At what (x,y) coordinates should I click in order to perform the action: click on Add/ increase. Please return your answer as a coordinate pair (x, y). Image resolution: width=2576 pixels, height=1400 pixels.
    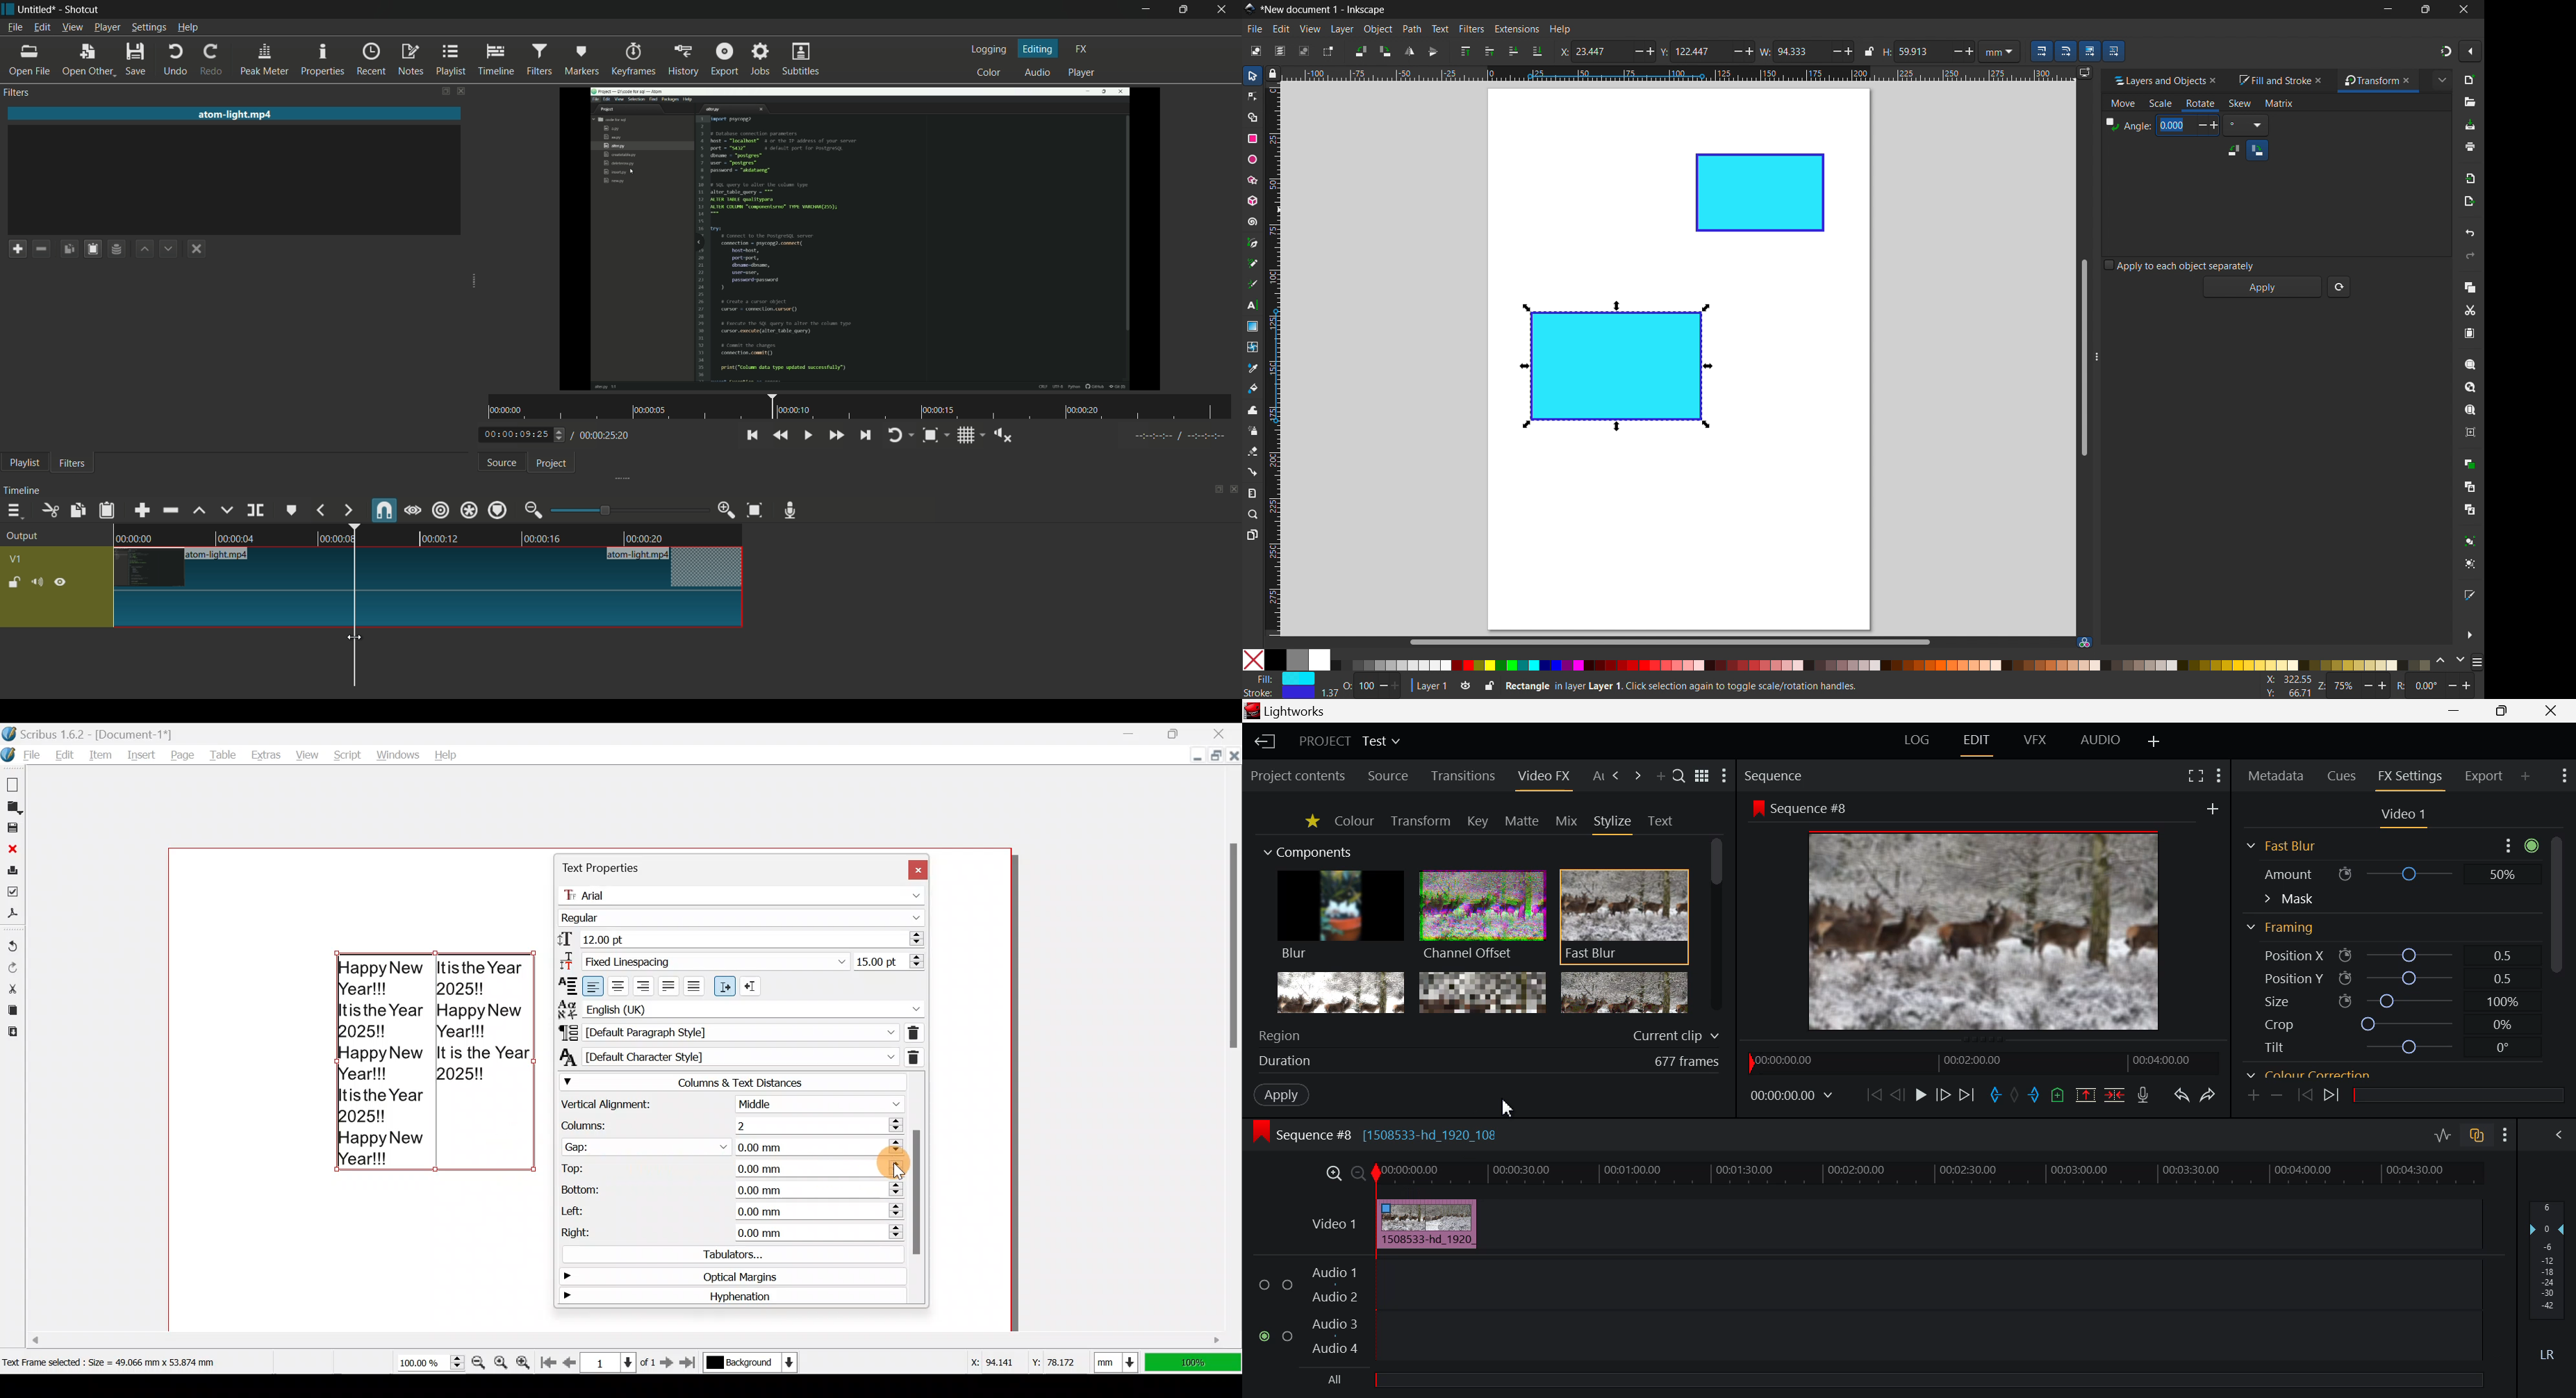
    Looking at the image, I should click on (1649, 51).